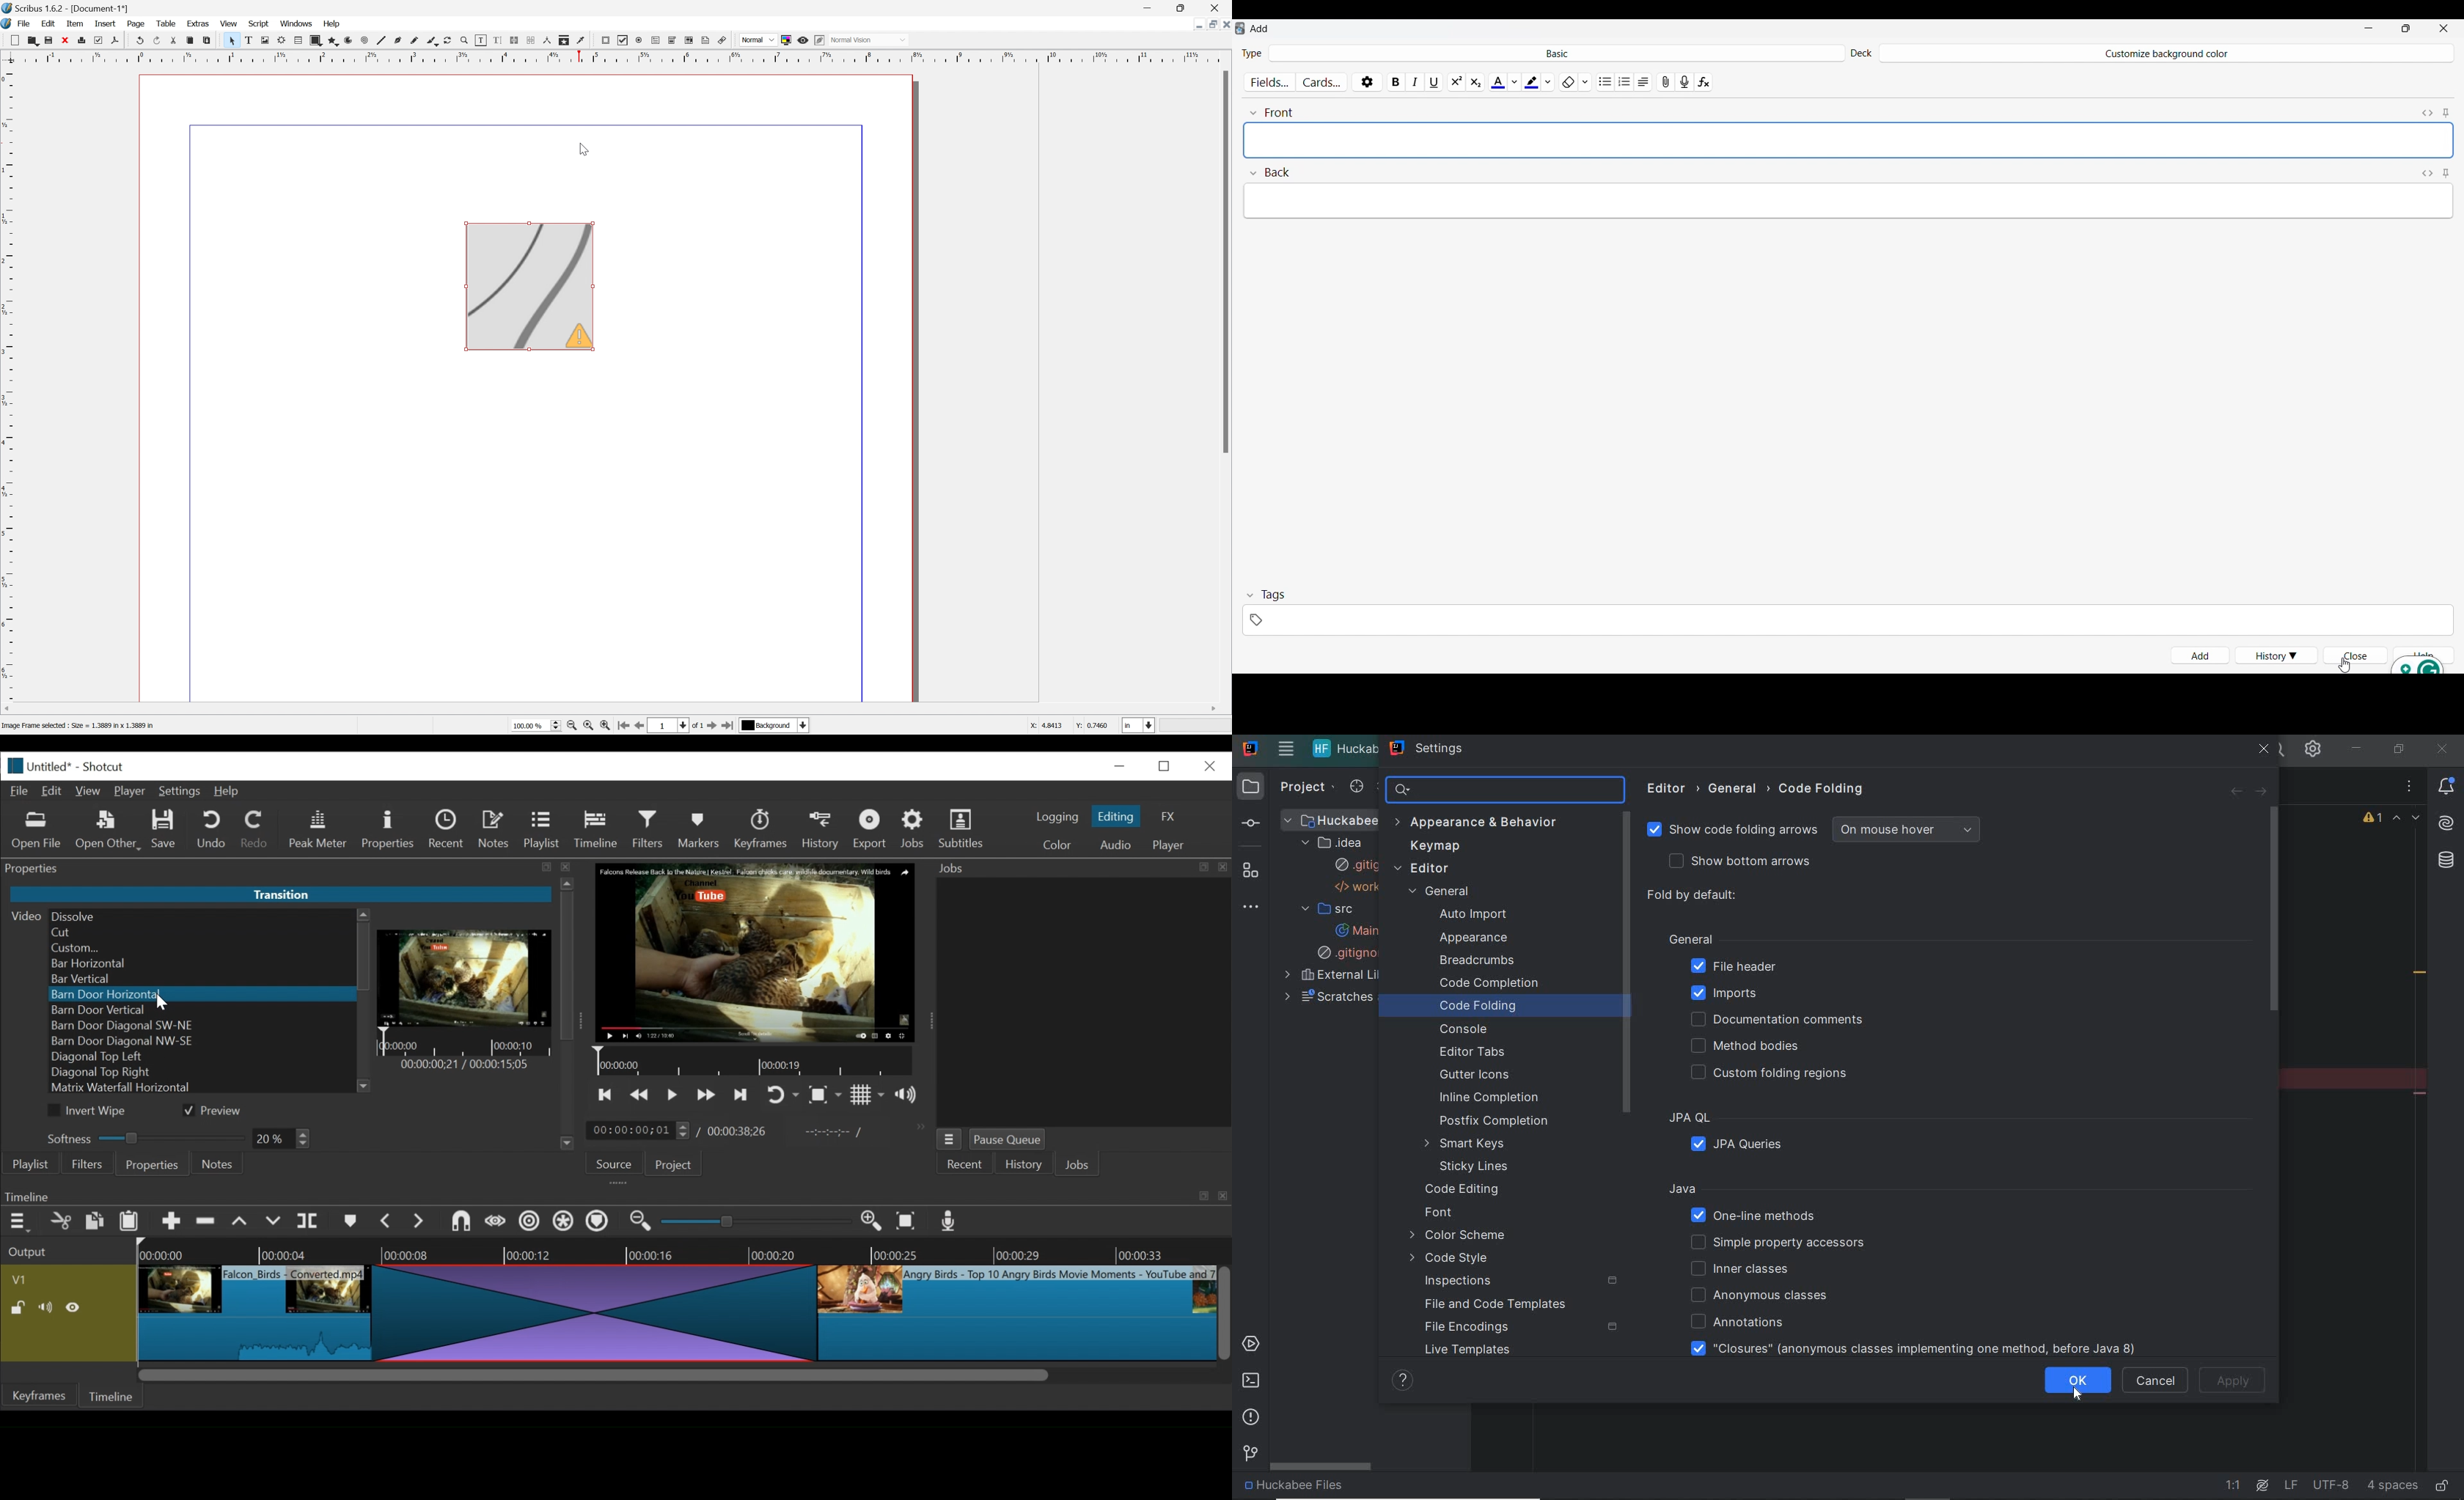  What do you see at coordinates (1457, 80) in the screenshot?
I see `Super script` at bounding box center [1457, 80].